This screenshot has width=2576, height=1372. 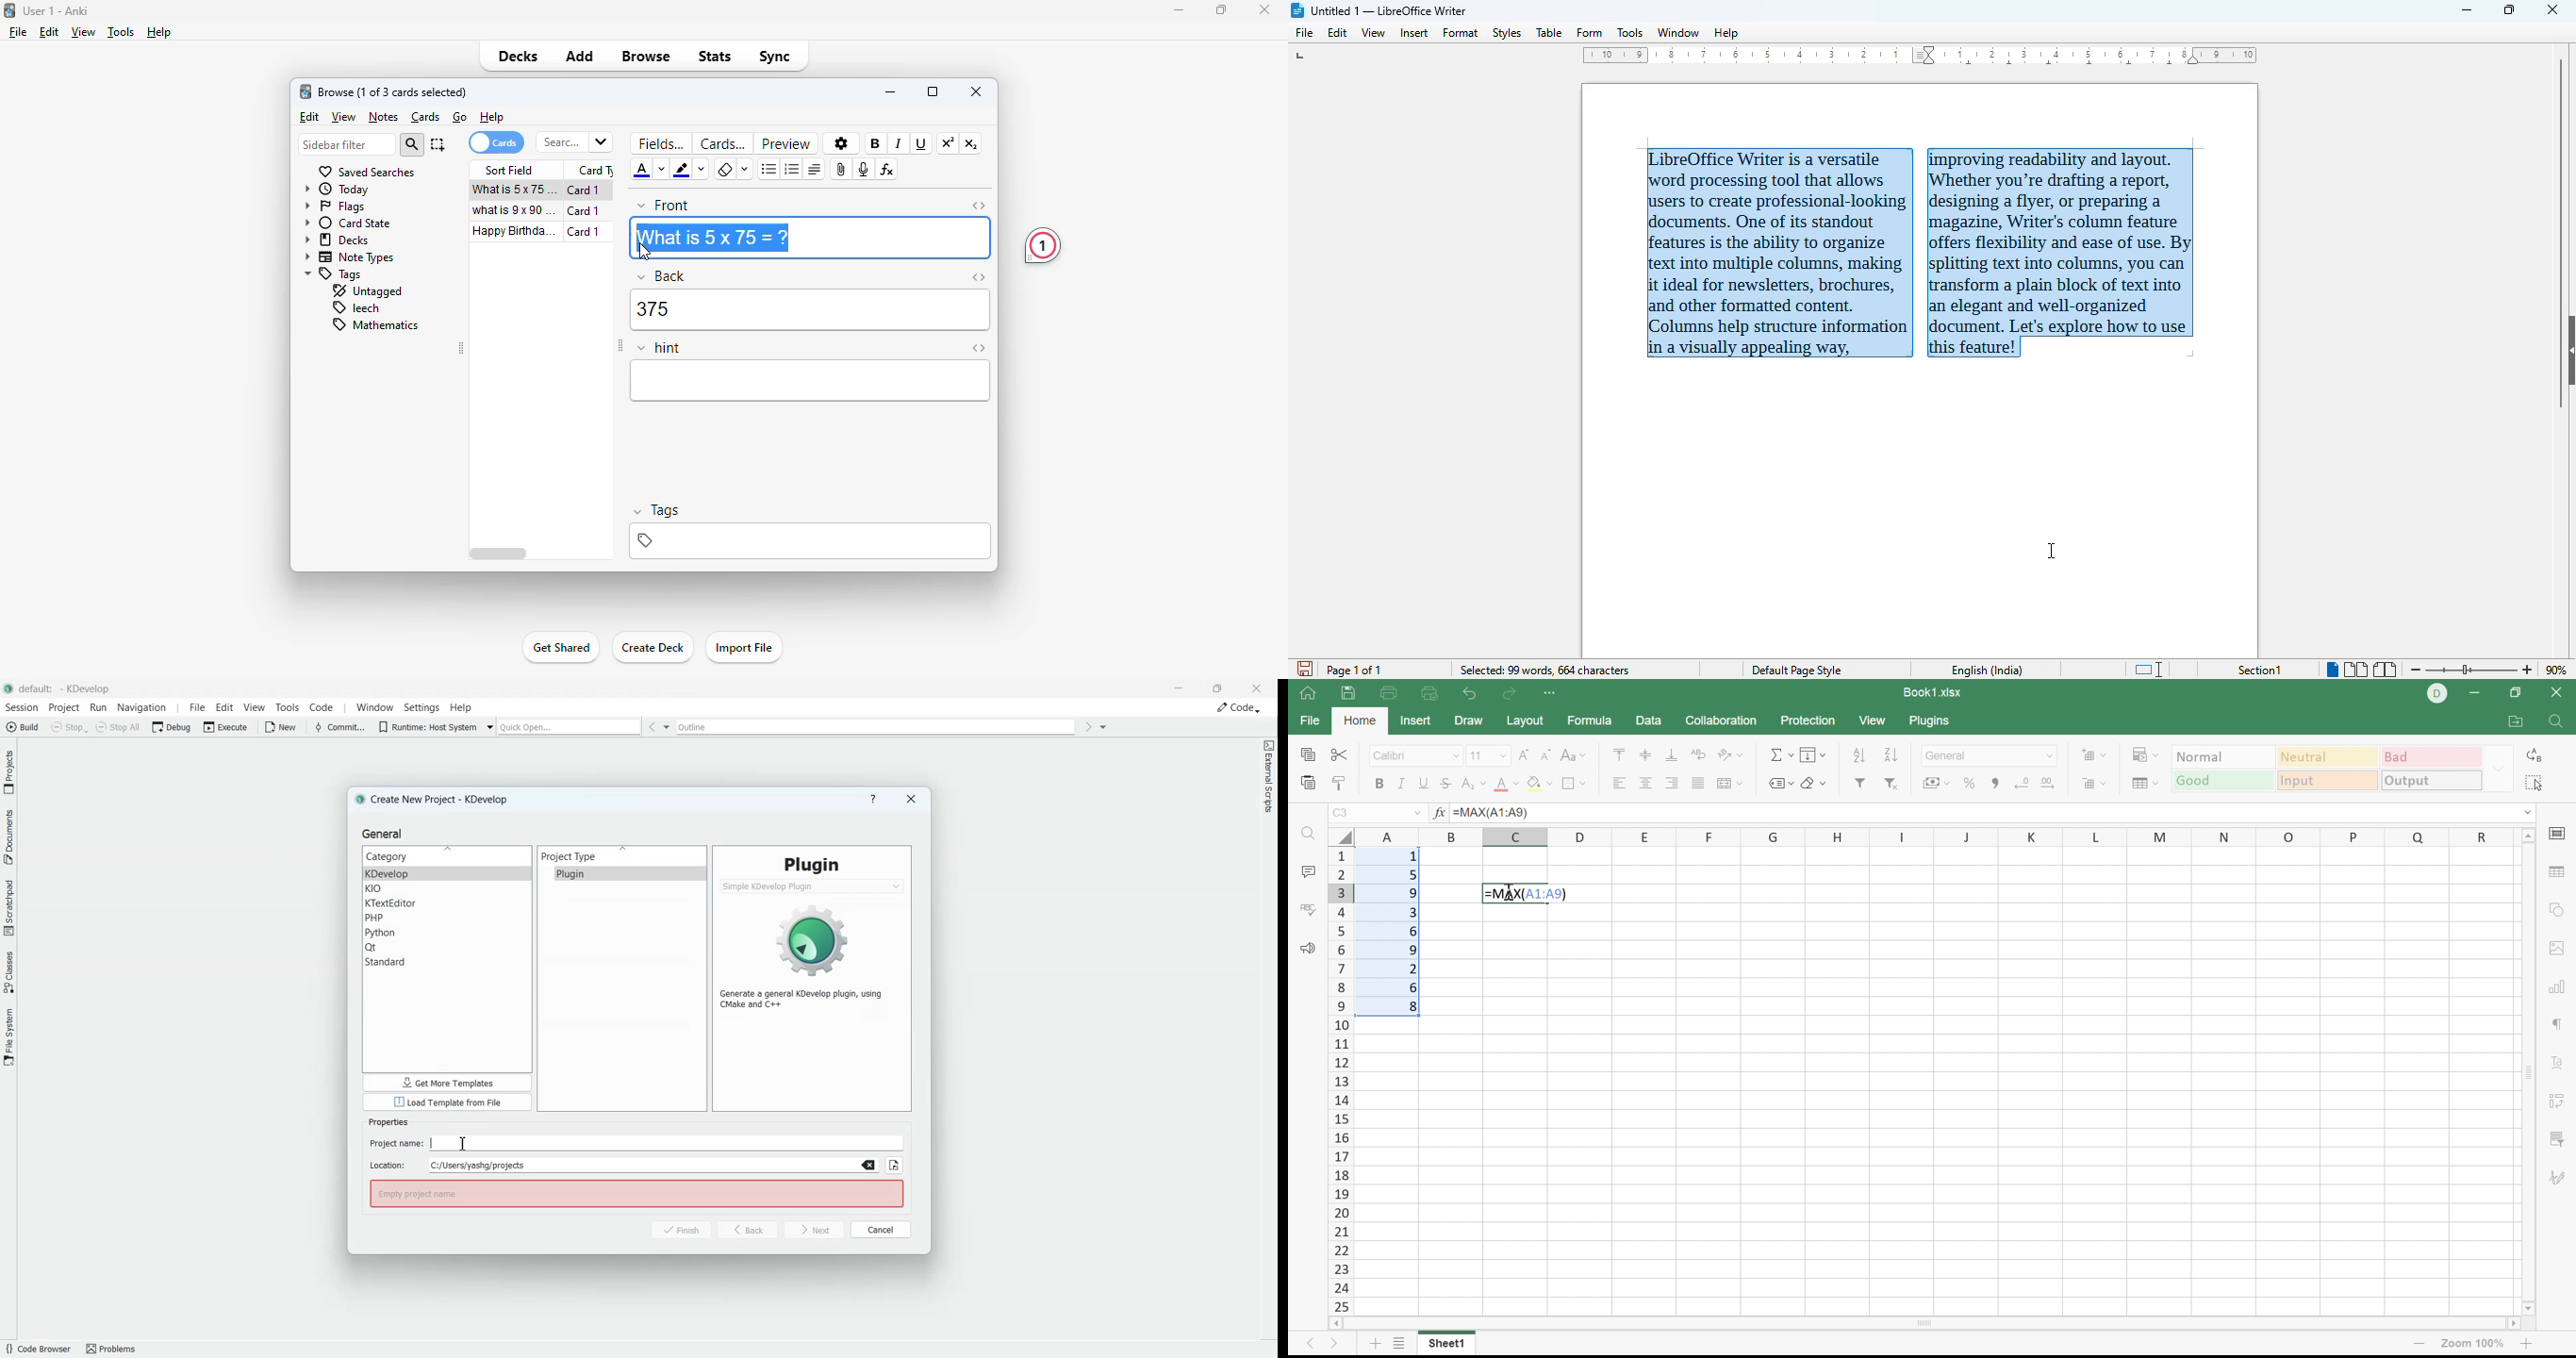 What do you see at coordinates (344, 117) in the screenshot?
I see `view` at bounding box center [344, 117].